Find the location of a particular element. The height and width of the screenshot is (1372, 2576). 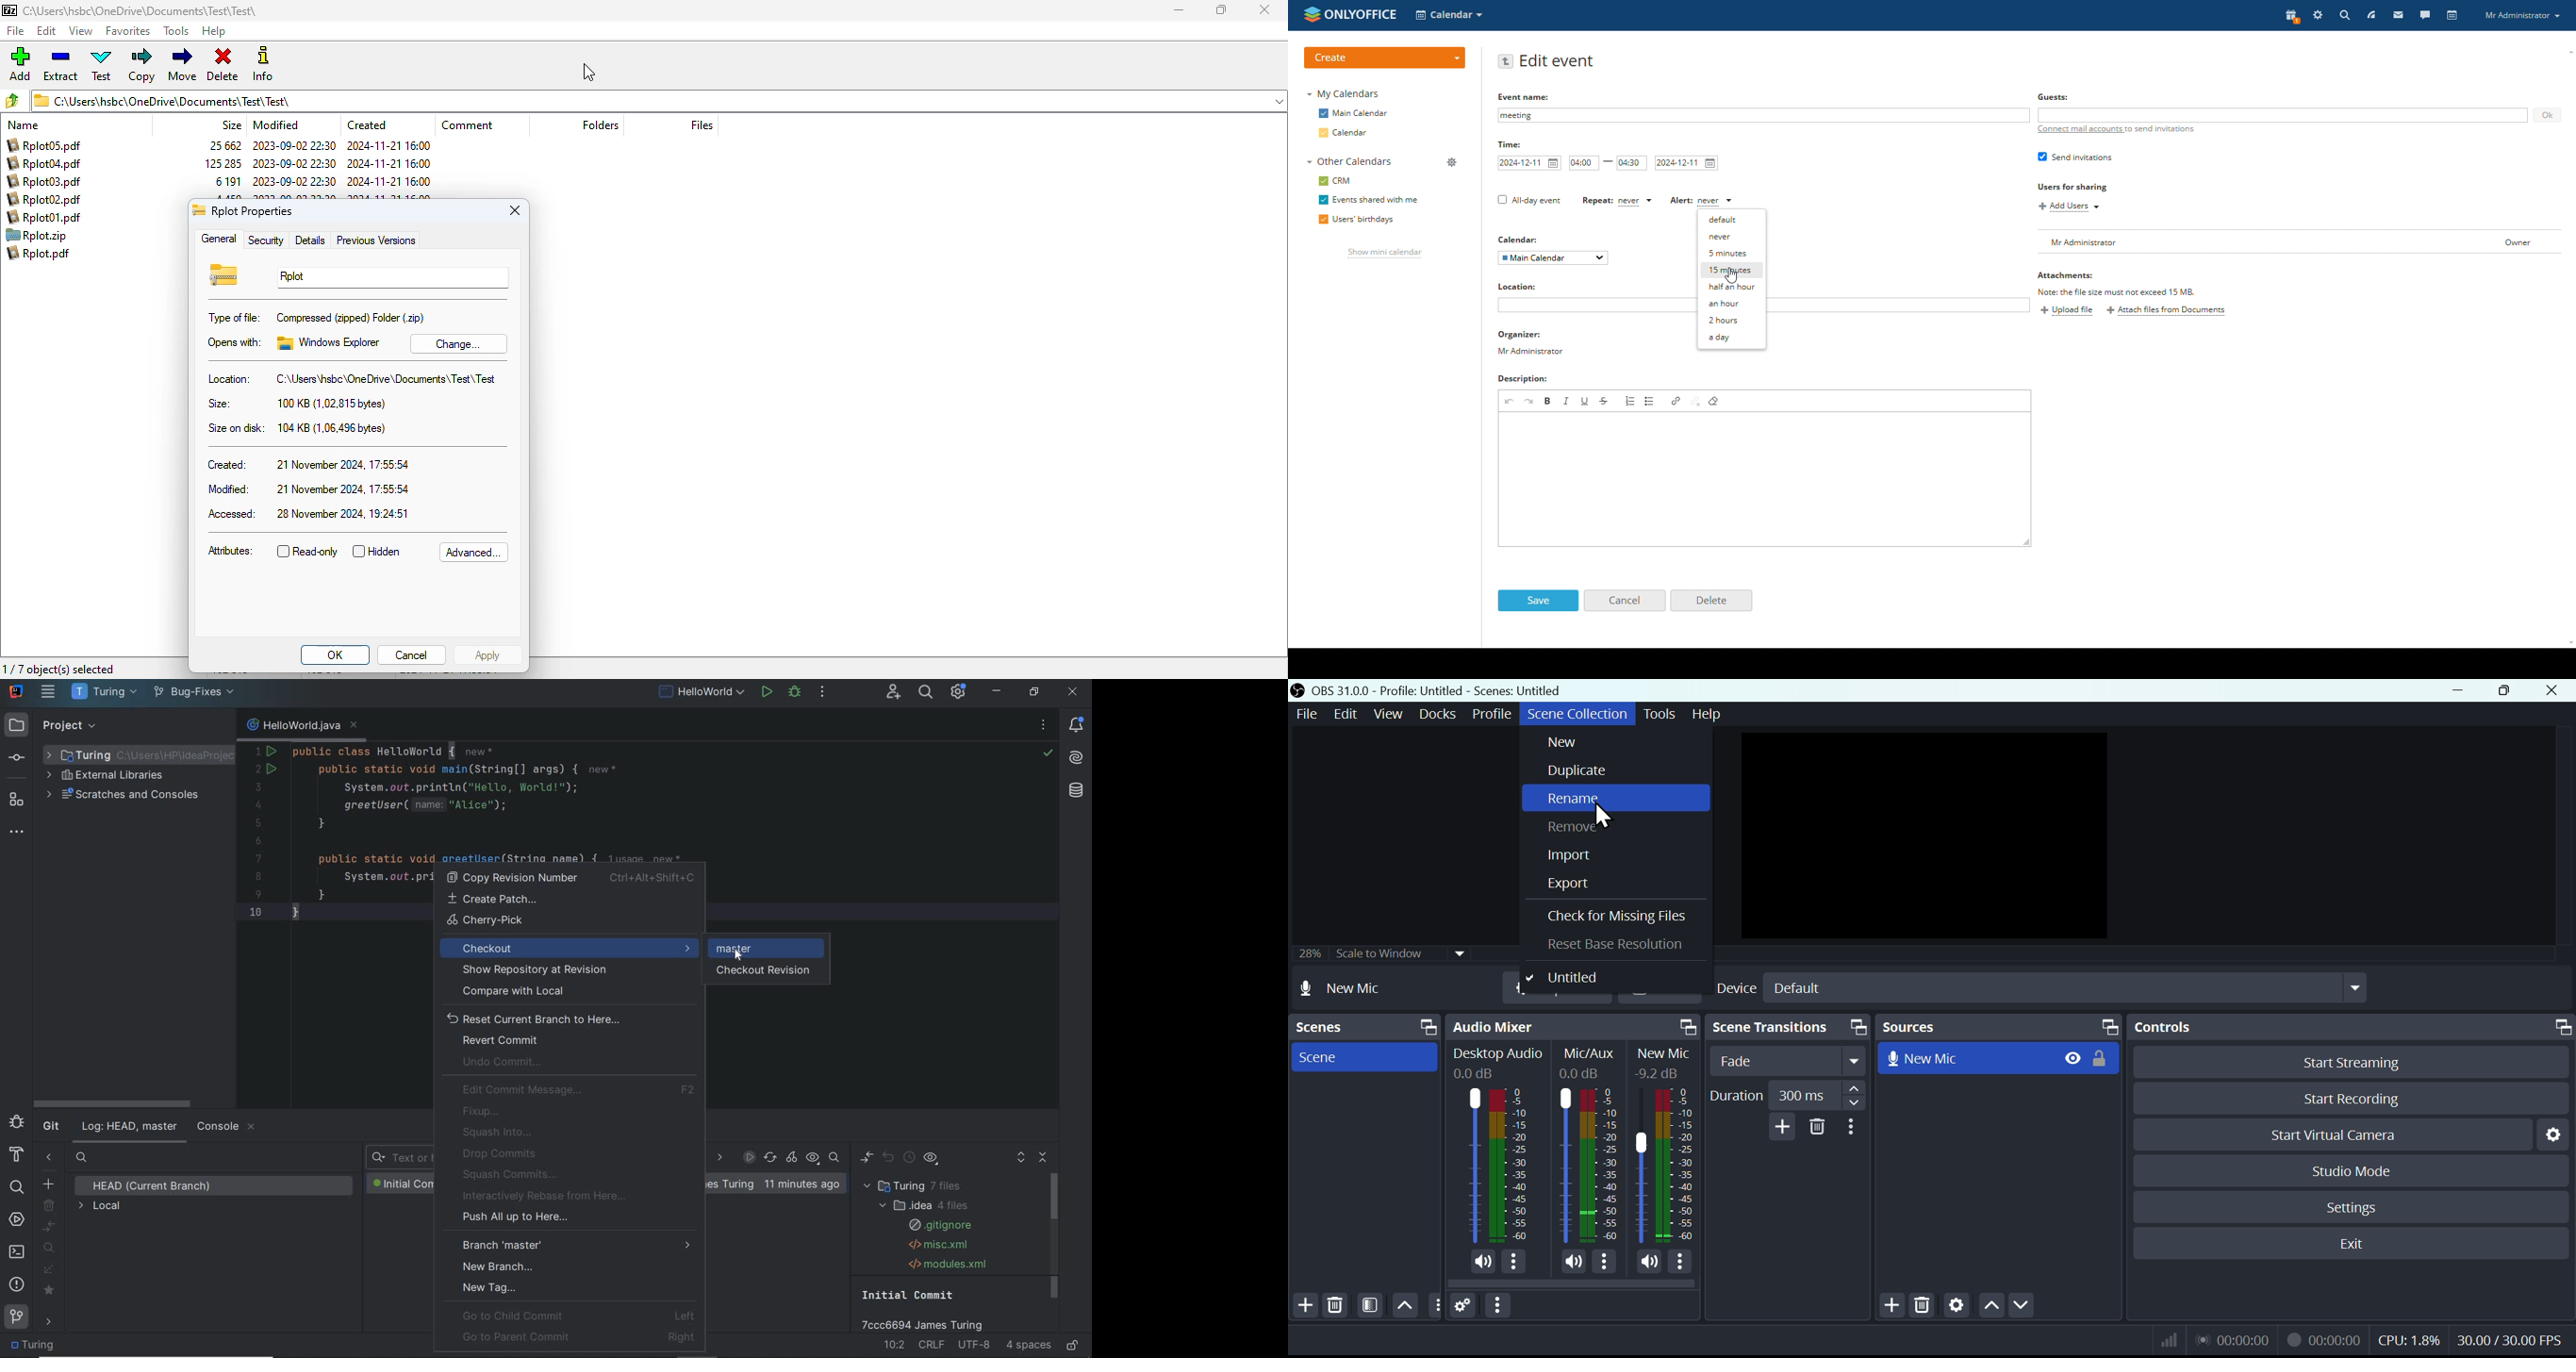

master is located at coordinates (736, 948).